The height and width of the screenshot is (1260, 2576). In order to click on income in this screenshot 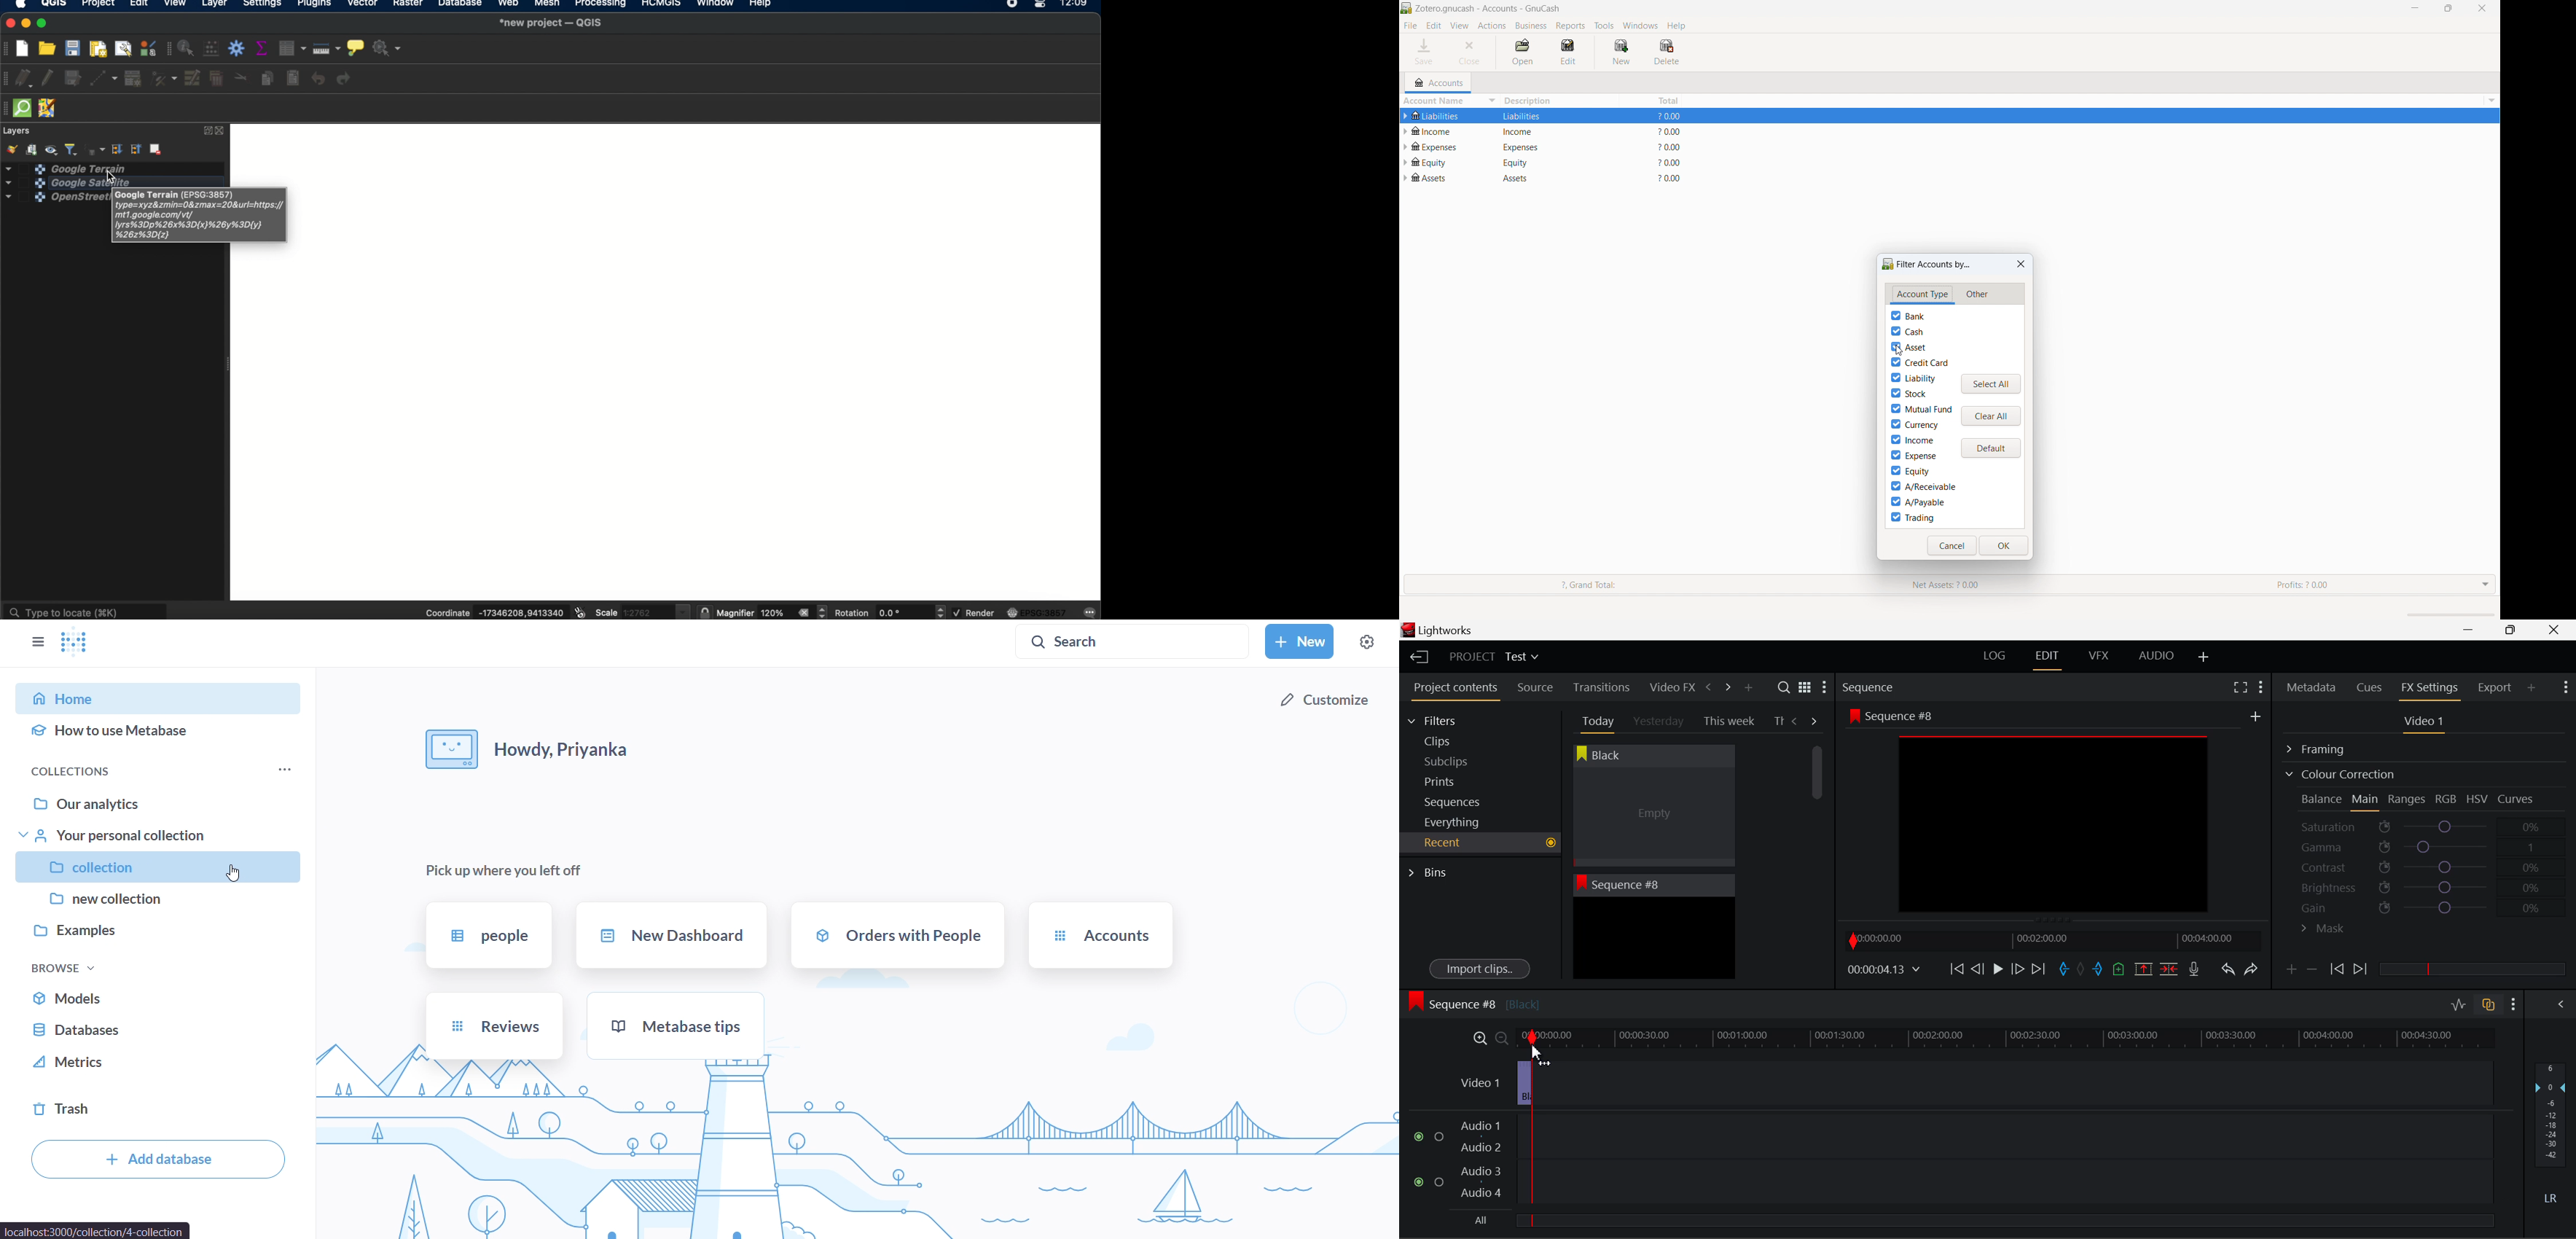, I will do `click(1436, 130)`.